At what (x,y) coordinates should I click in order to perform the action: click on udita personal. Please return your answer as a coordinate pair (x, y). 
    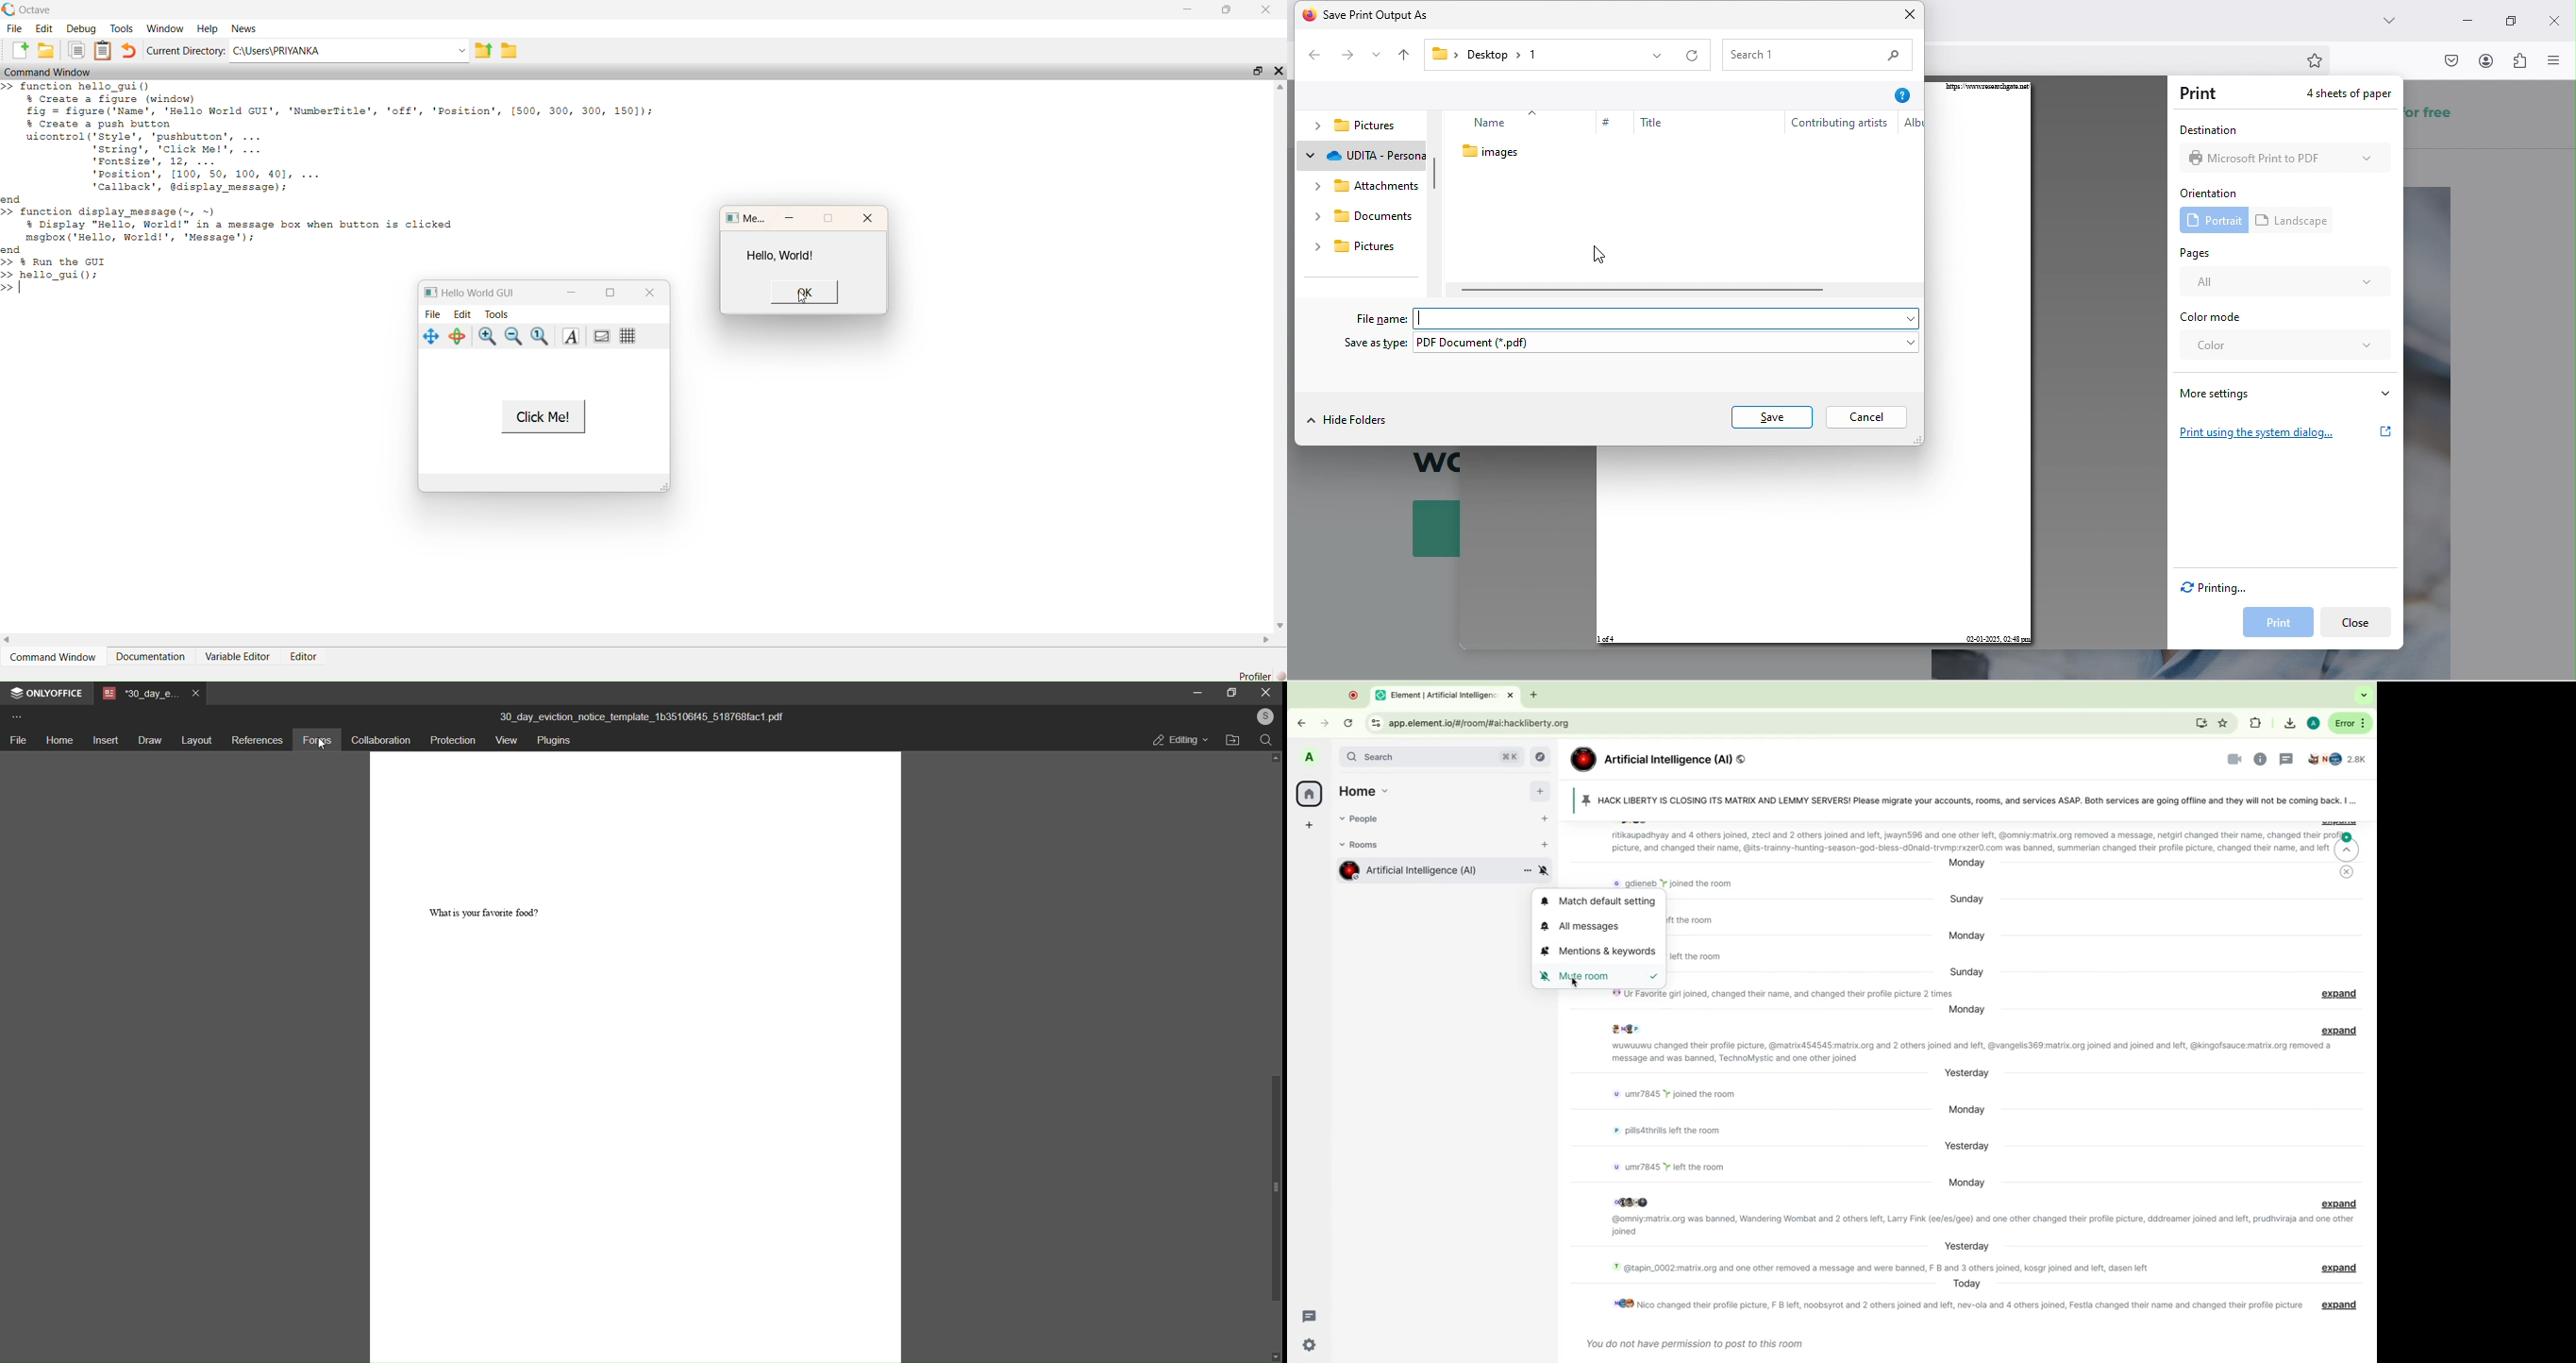
    Looking at the image, I should click on (1358, 156).